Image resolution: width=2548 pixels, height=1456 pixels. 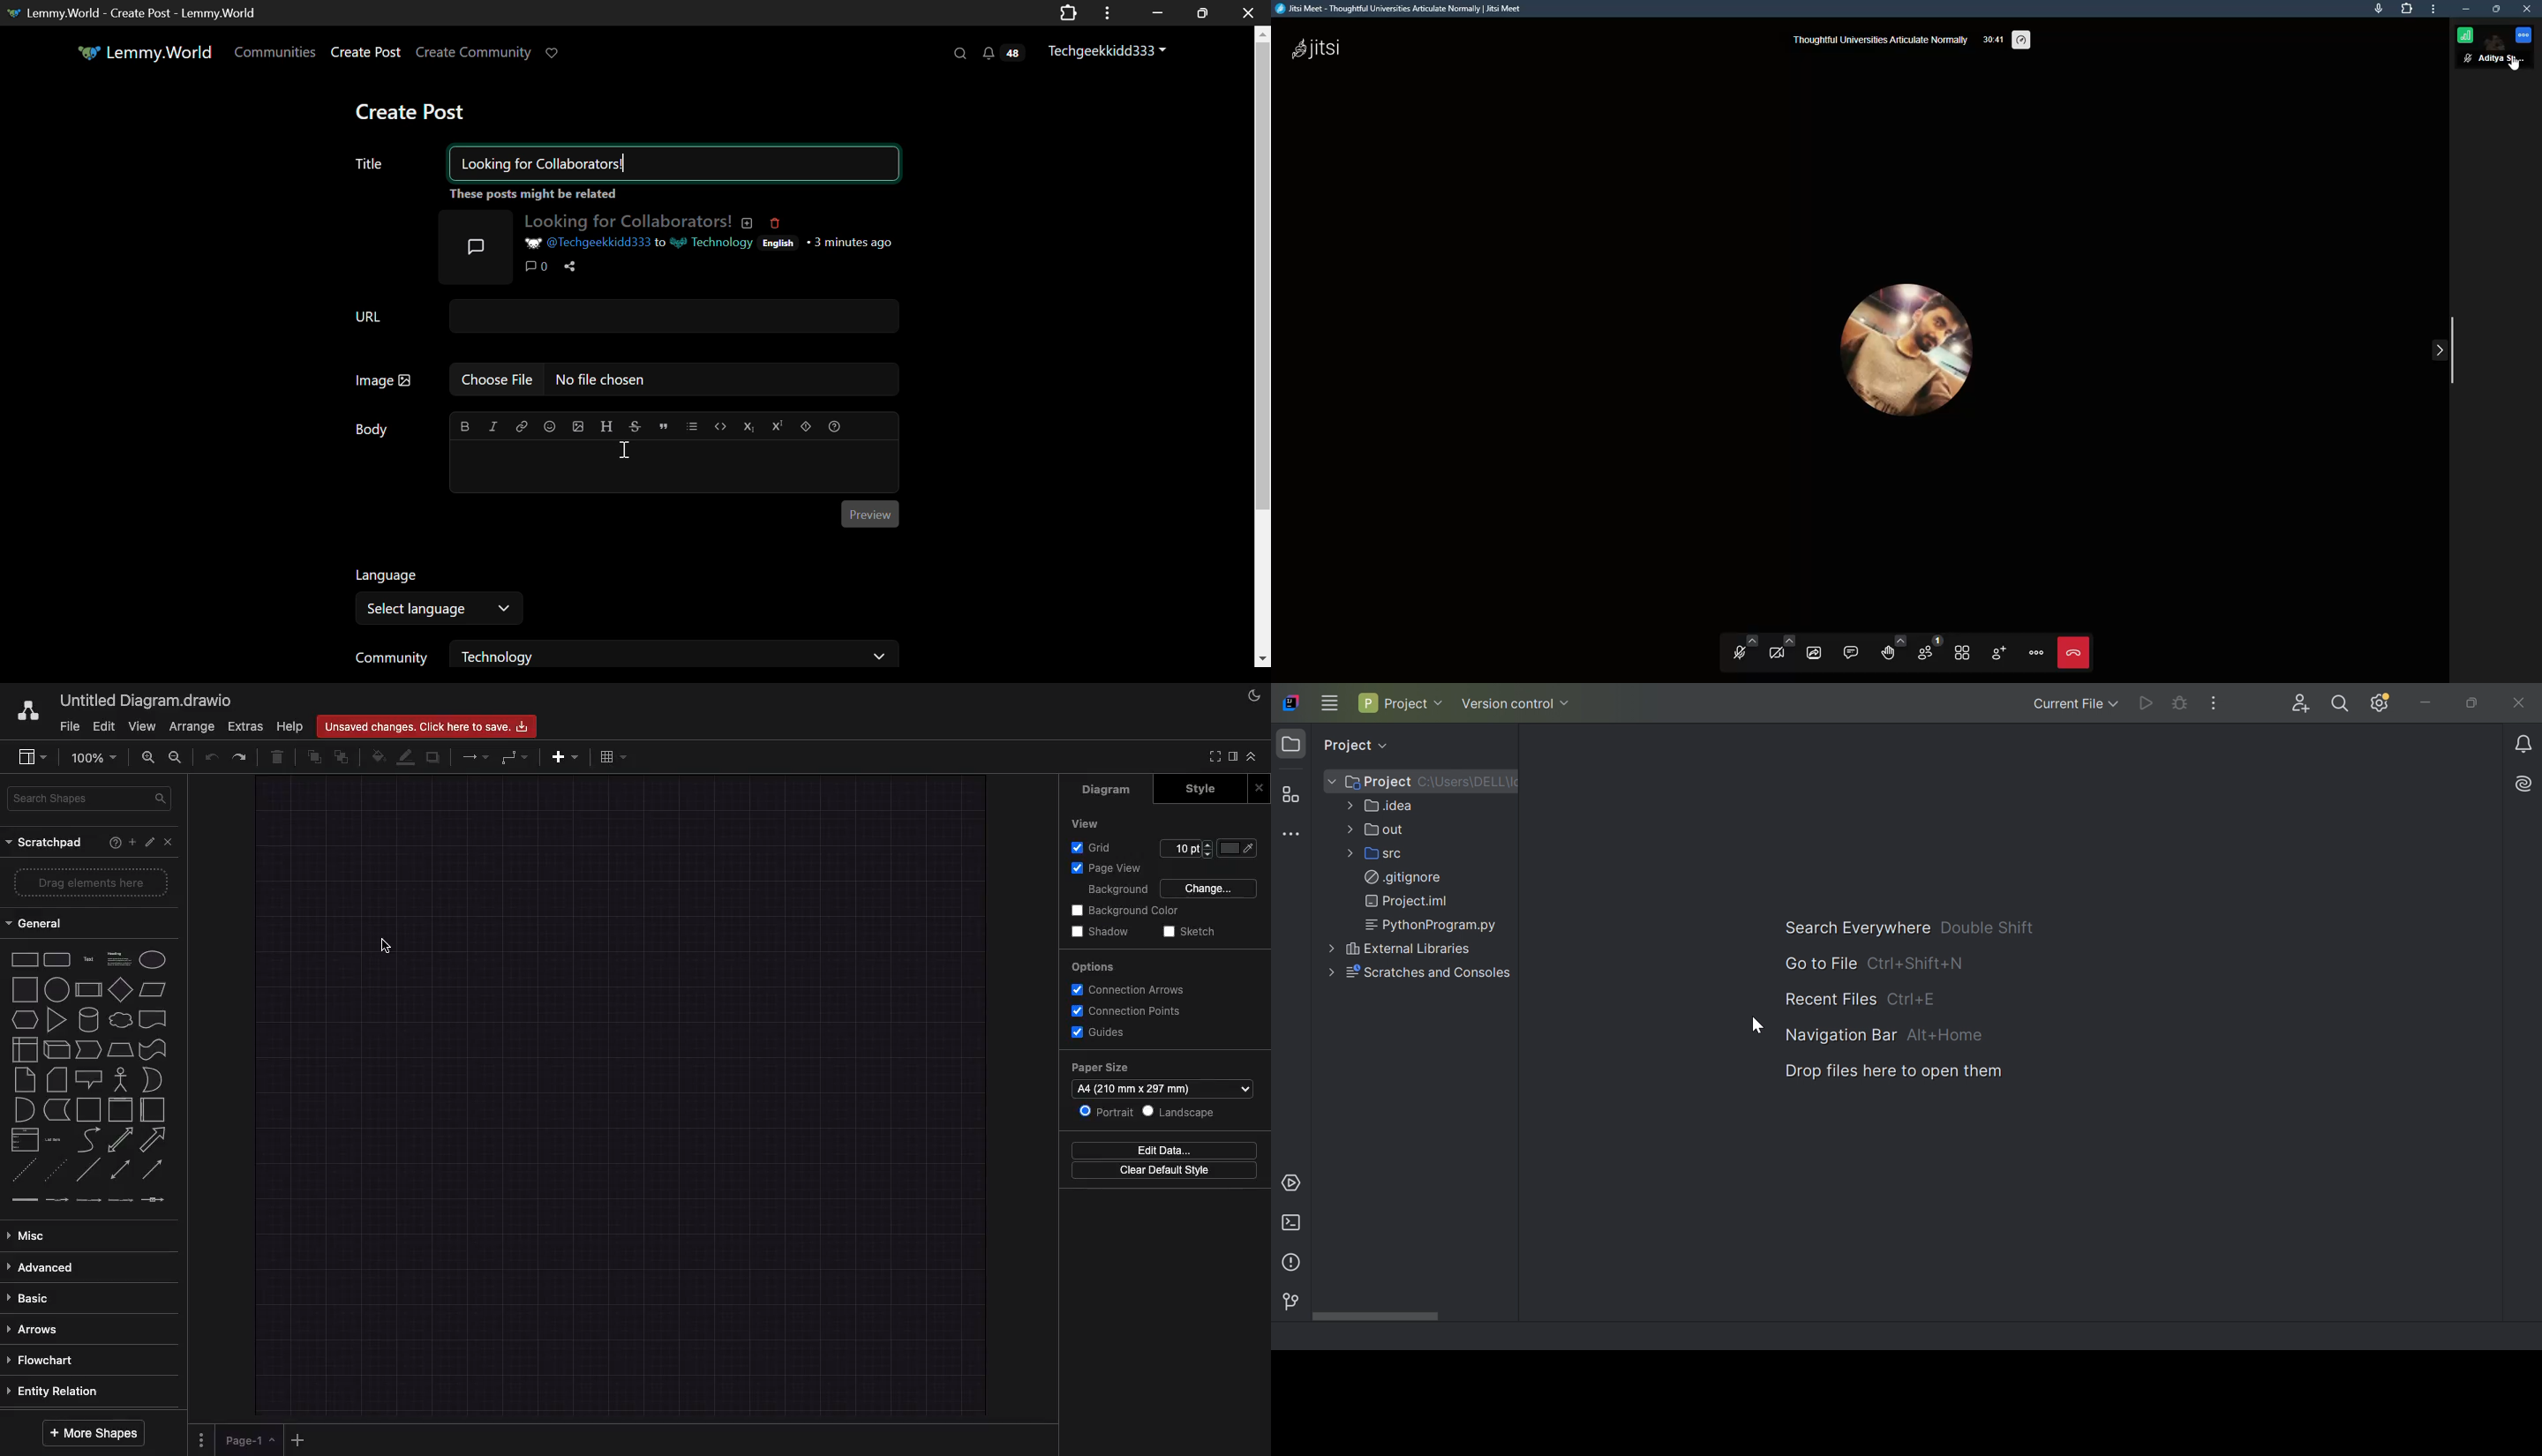 I want to click on paper size, so click(x=1109, y=1067).